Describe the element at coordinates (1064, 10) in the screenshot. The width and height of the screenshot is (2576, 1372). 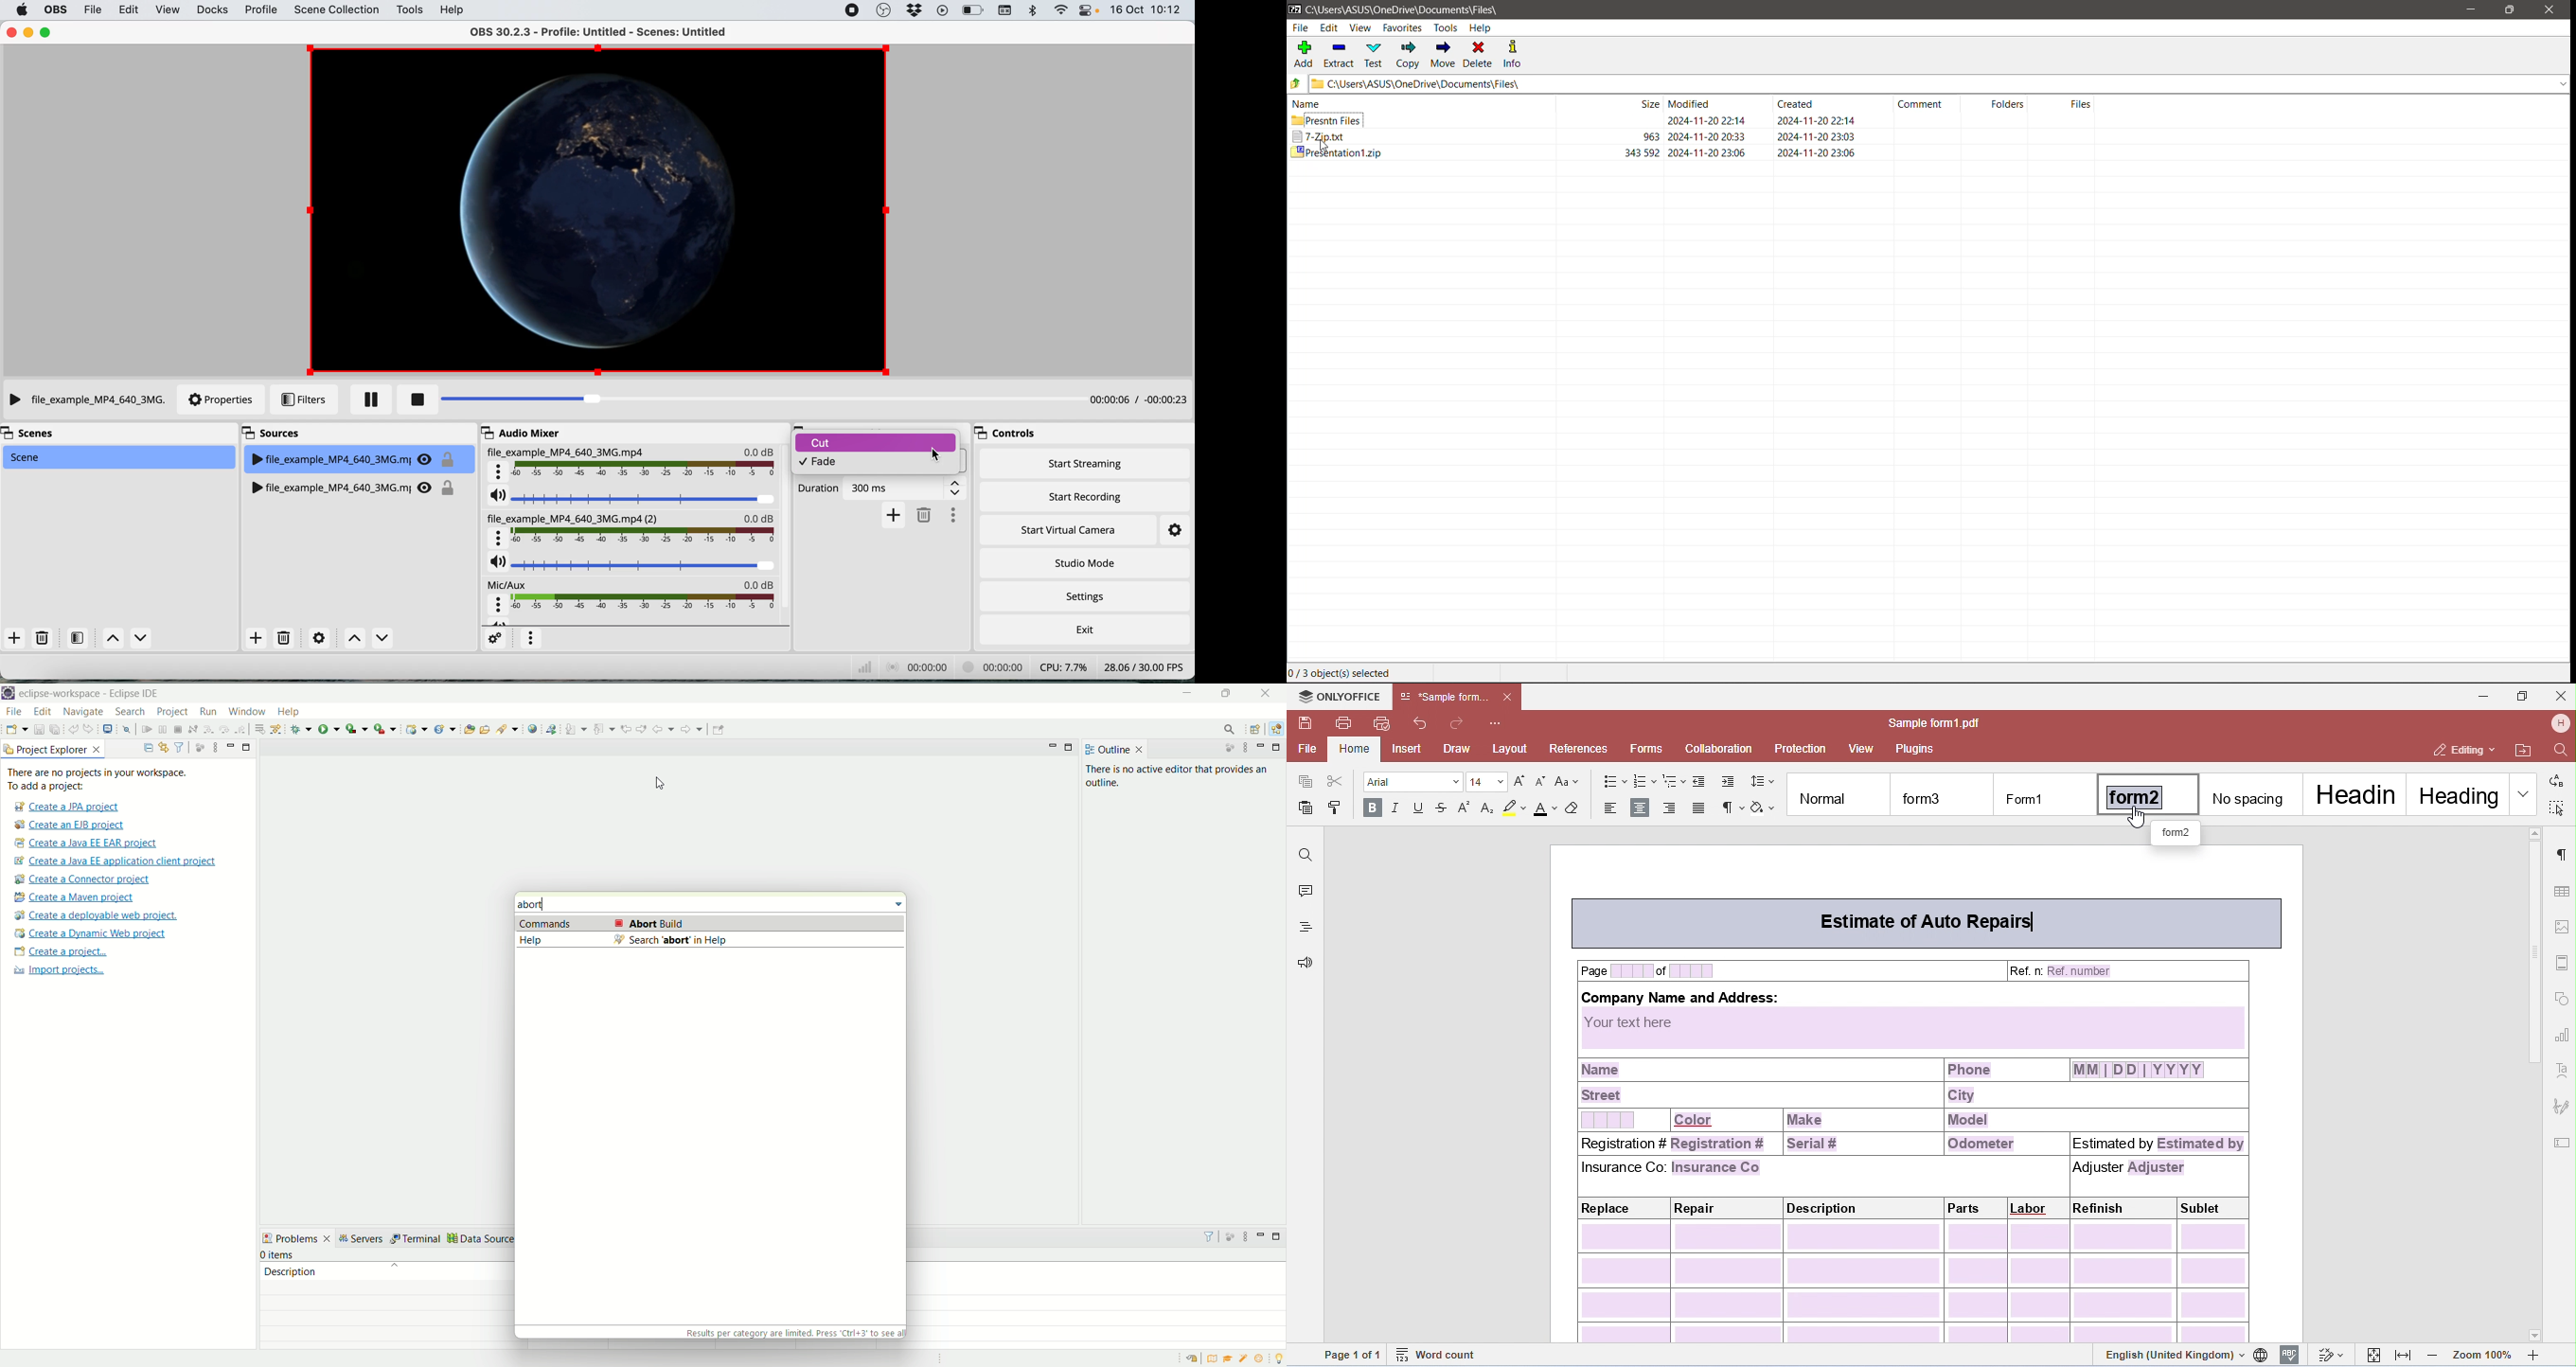
I see `wifi` at that location.